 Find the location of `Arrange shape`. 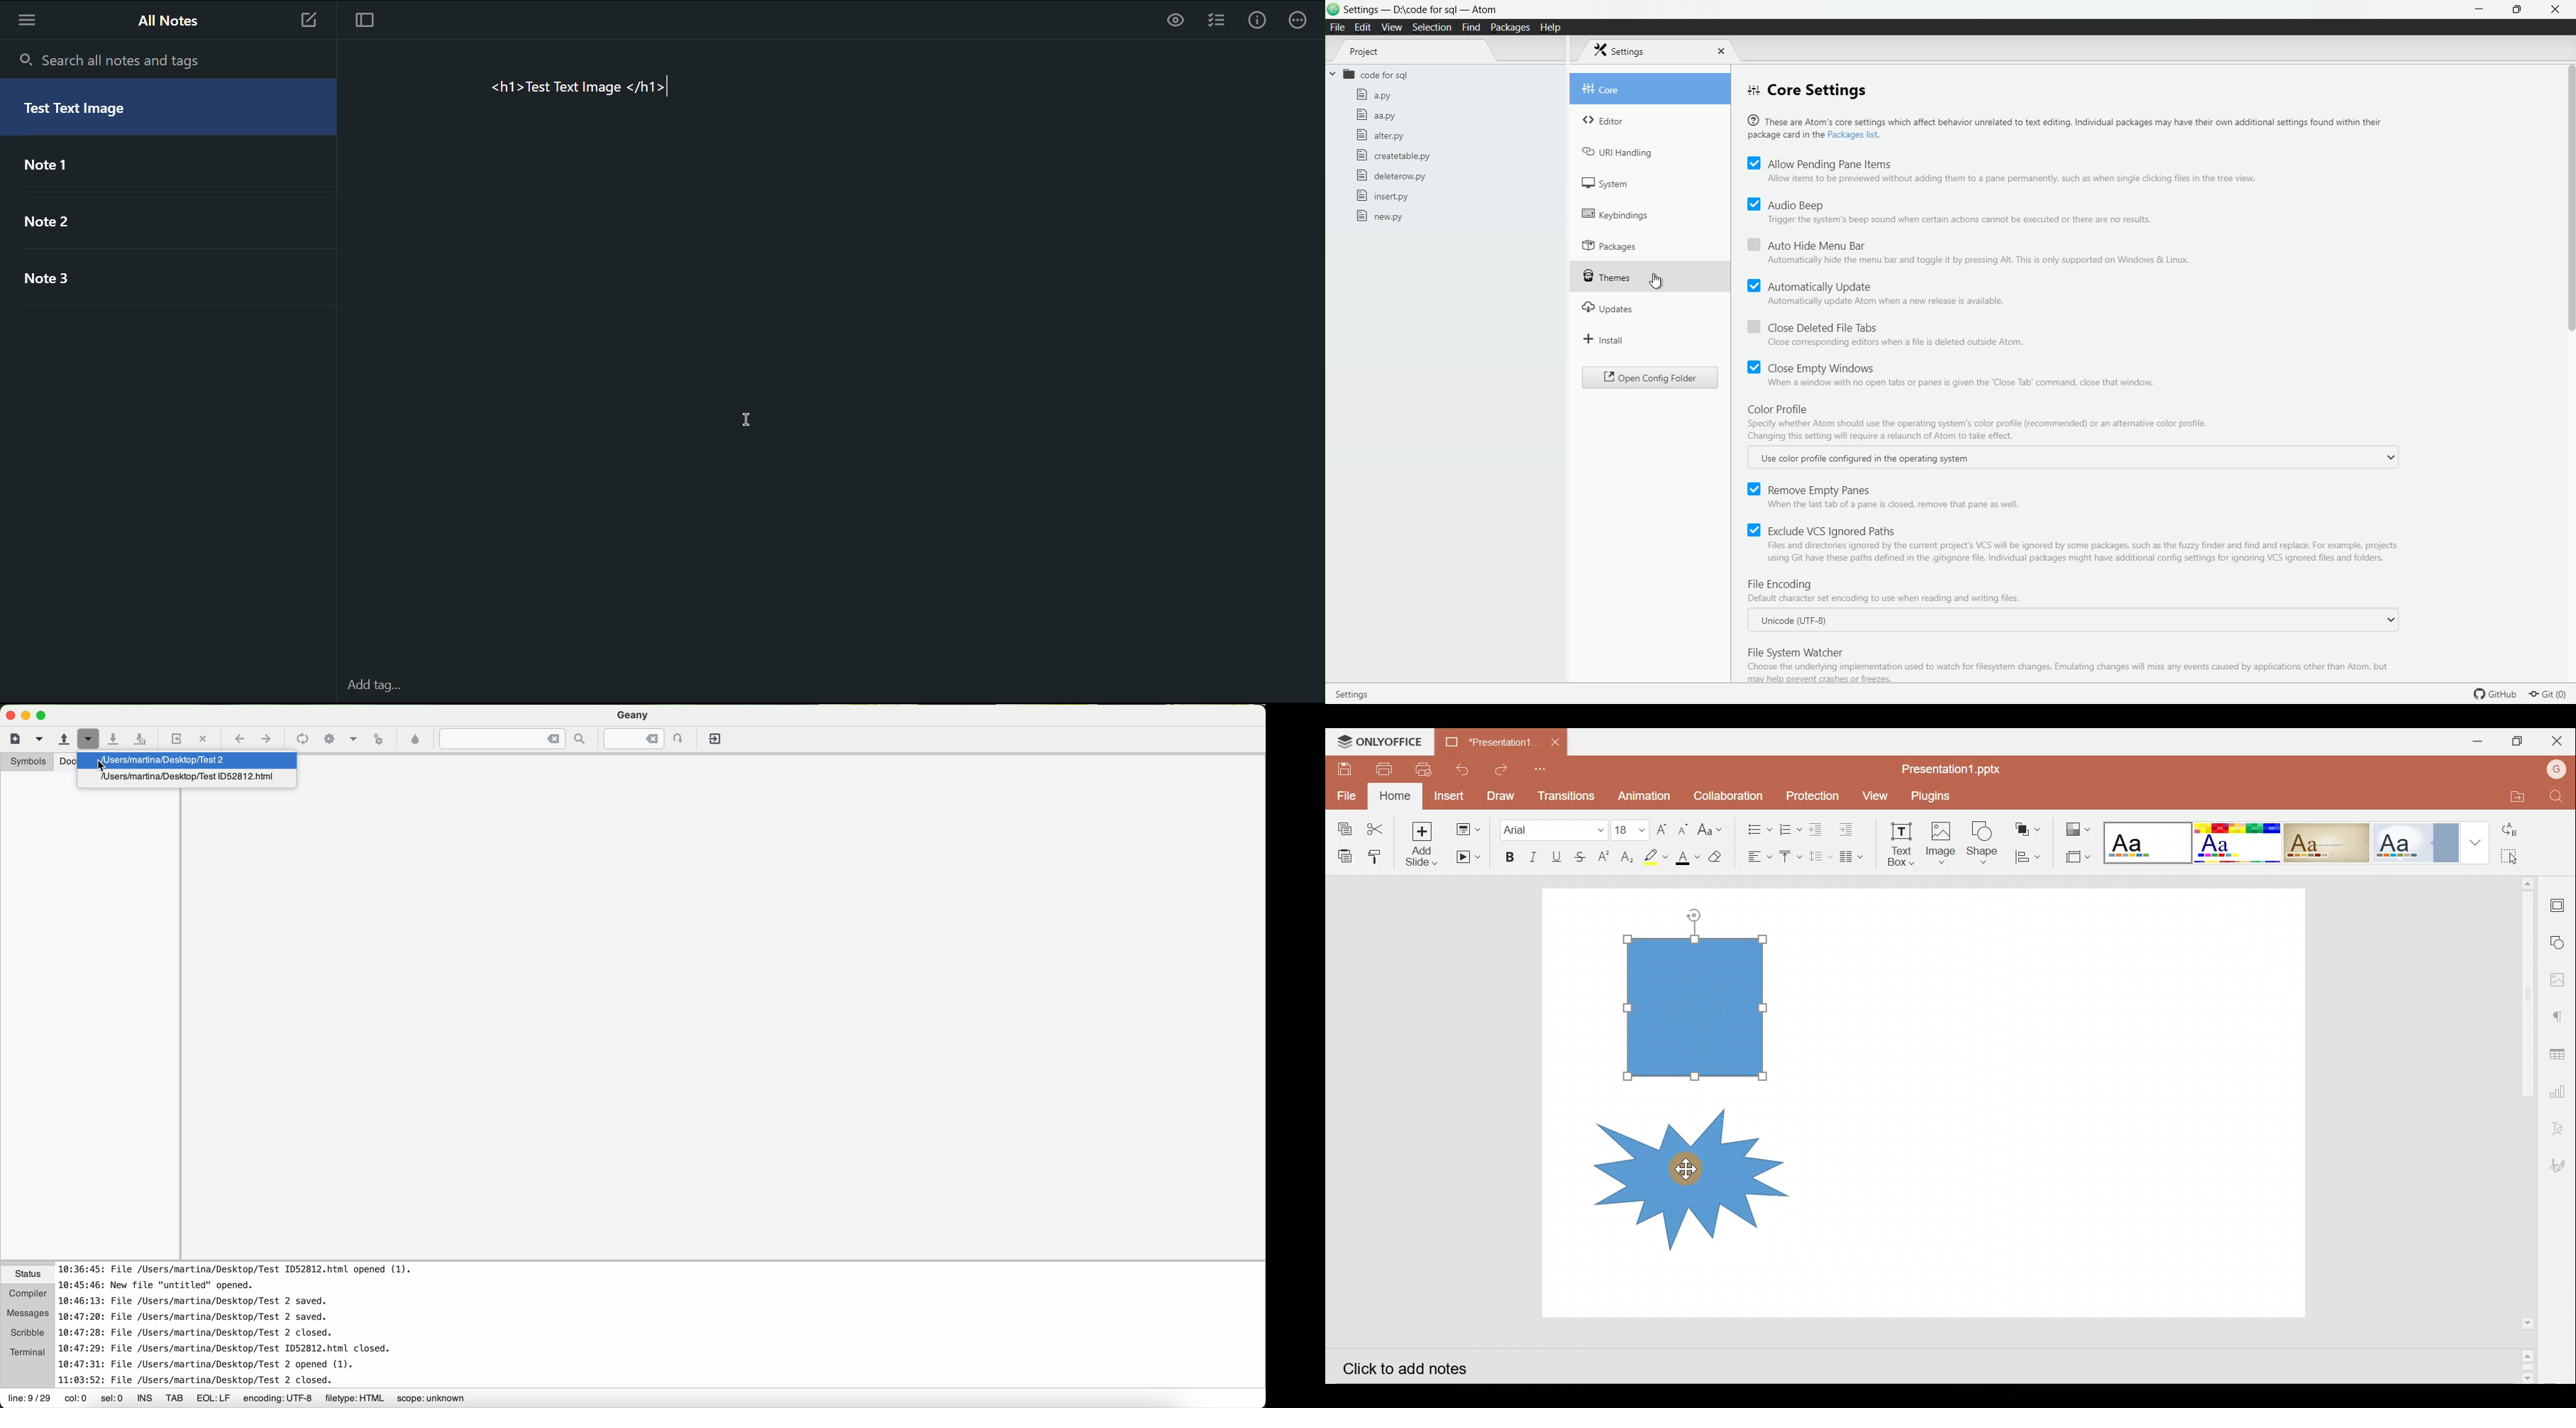

Arrange shape is located at coordinates (2029, 825).